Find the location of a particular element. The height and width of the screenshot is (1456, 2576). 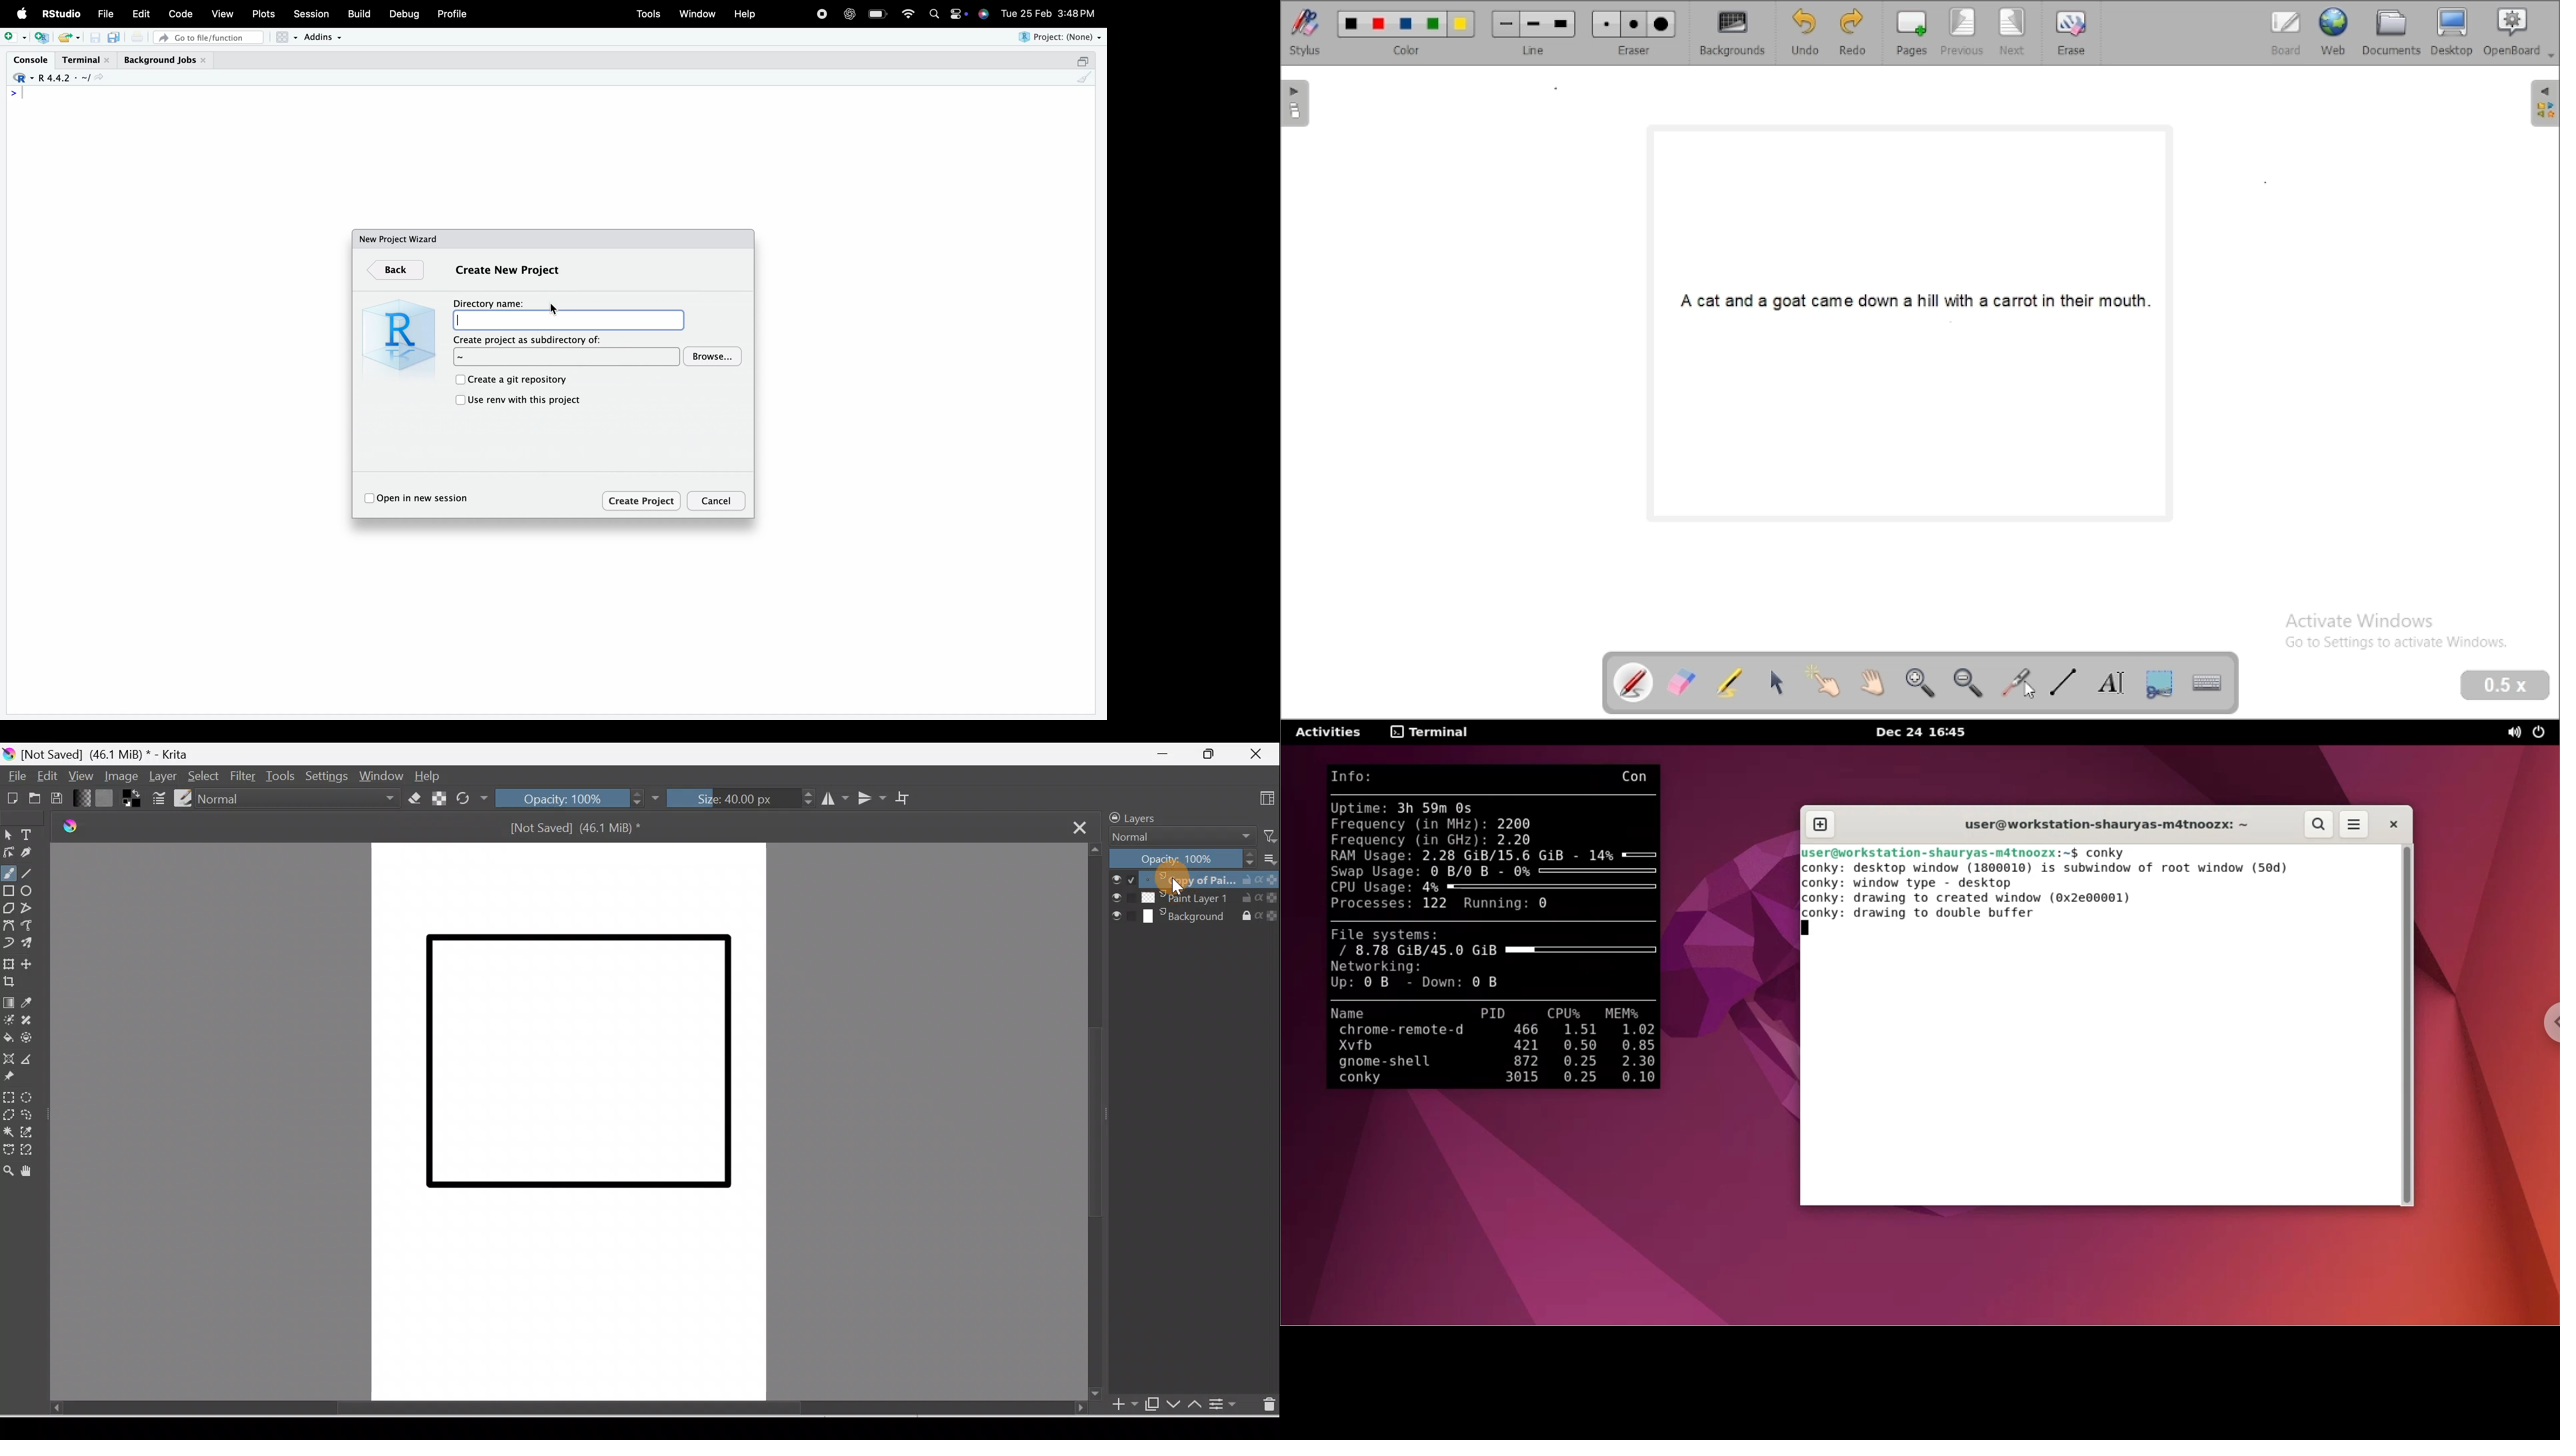

checkbox is located at coordinates (458, 379).